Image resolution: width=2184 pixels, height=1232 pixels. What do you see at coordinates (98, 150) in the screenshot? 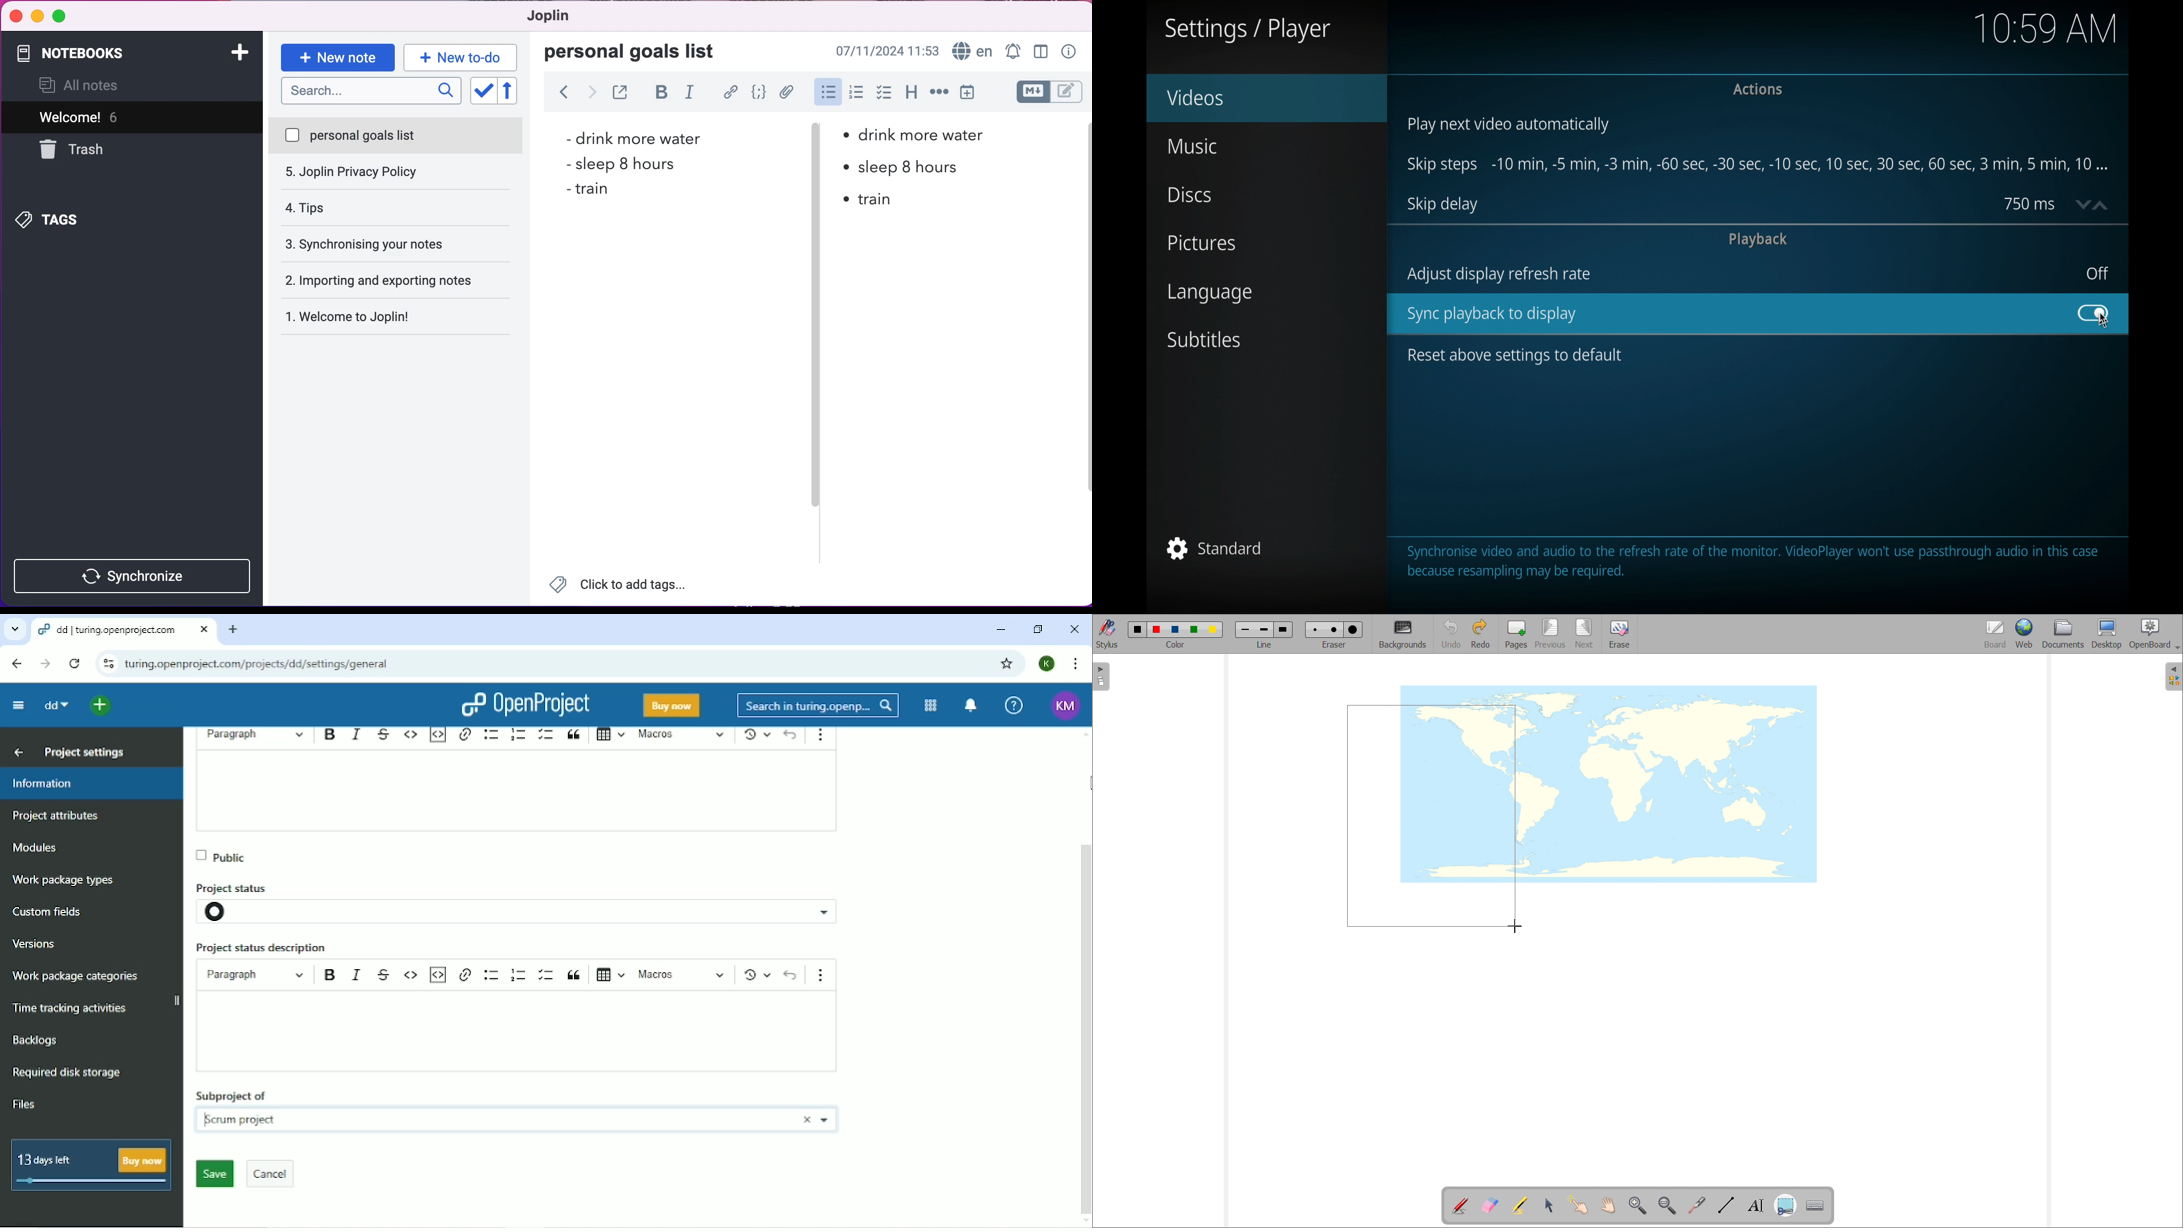
I see `trash` at bounding box center [98, 150].